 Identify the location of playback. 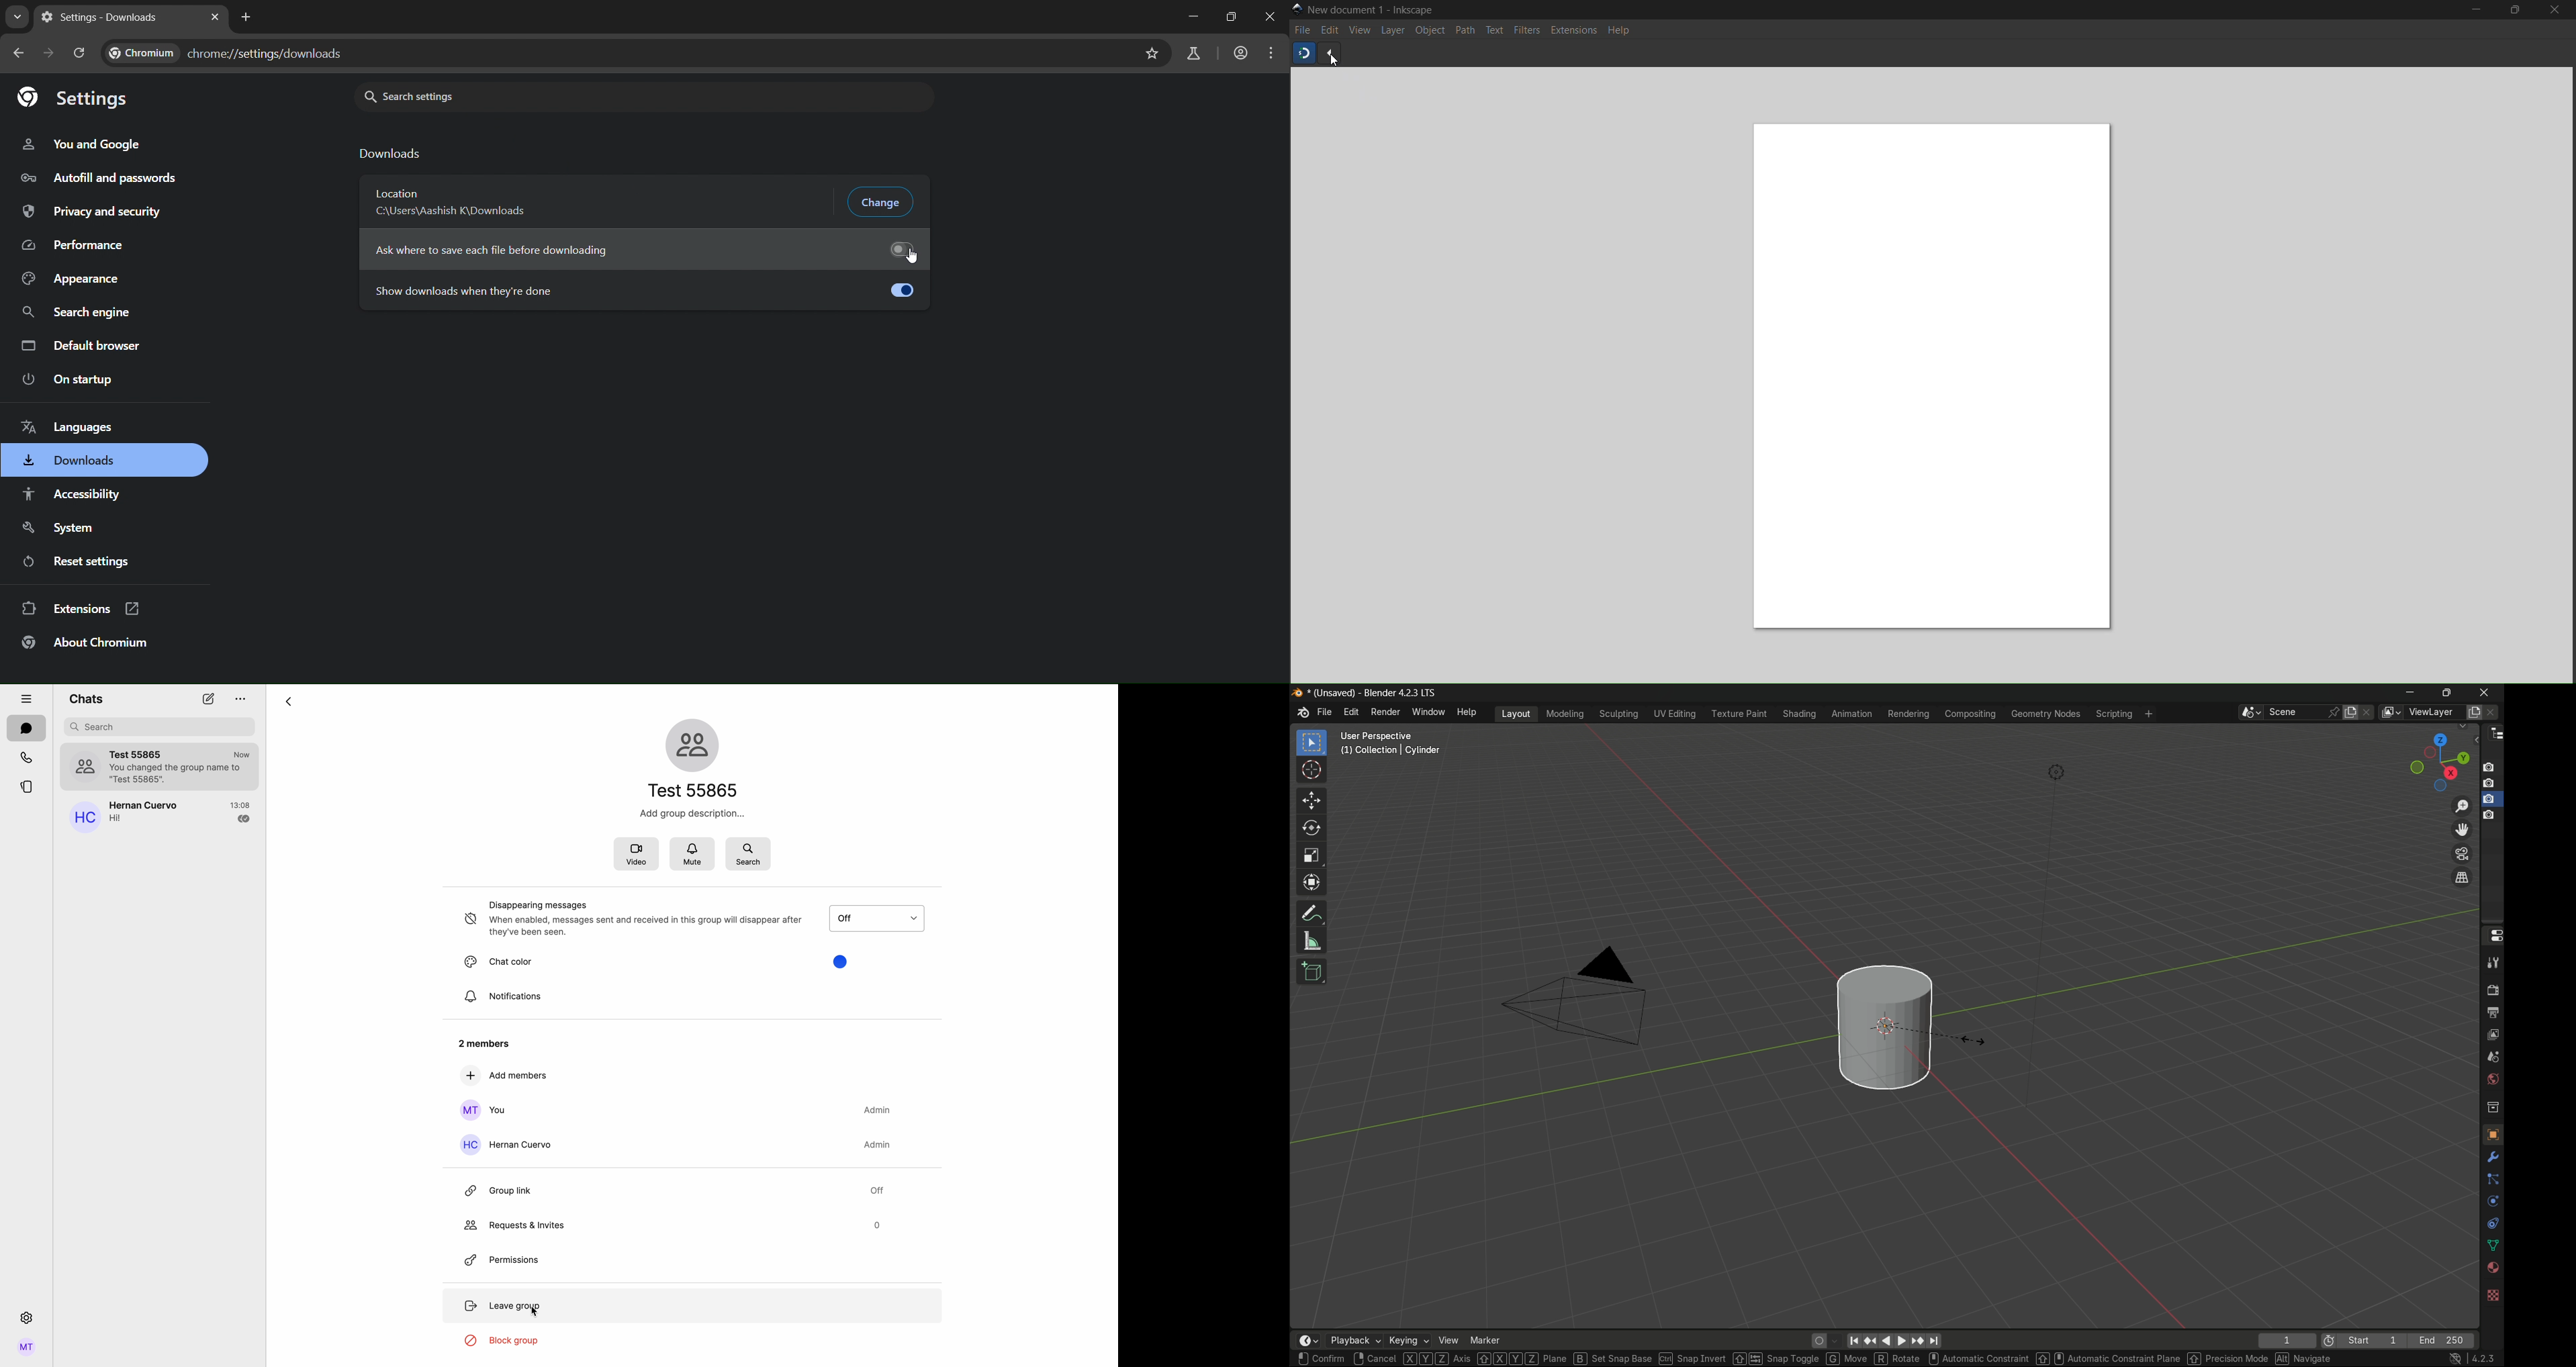
(1353, 1341).